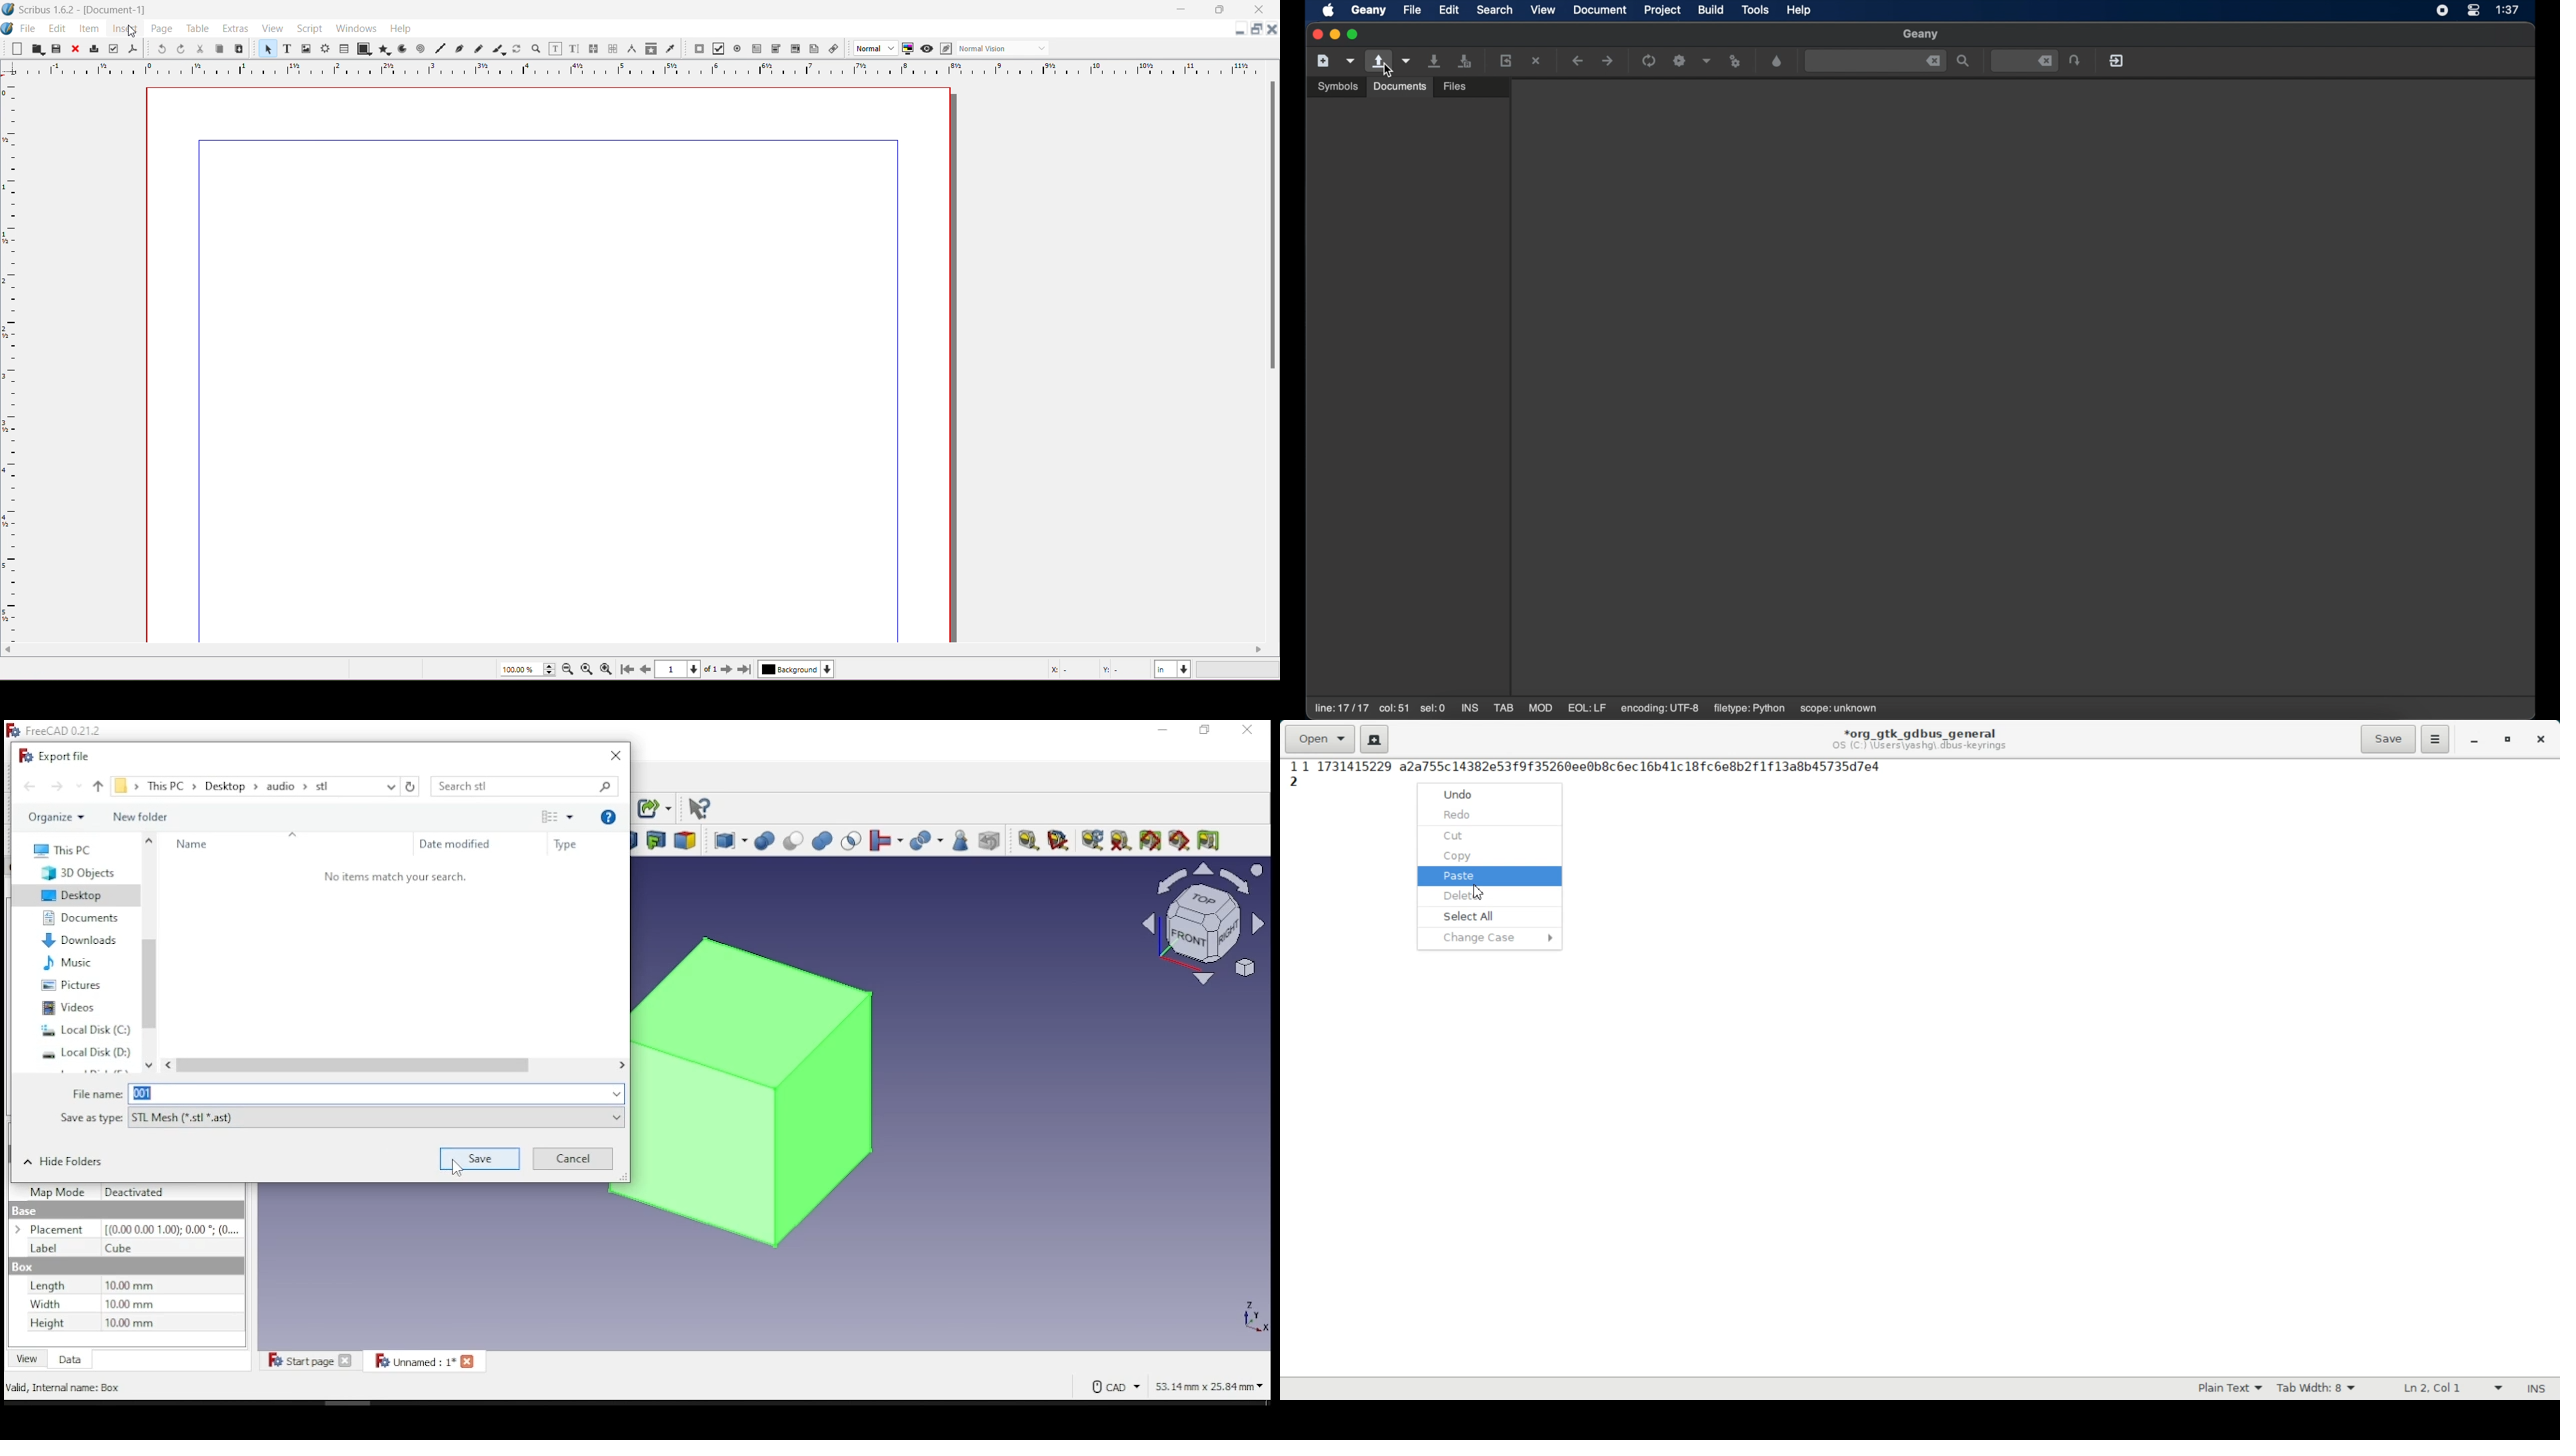  Describe the element at coordinates (83, 10) in the screenshot. I see `Application Name, Version - Document Title` at that location.